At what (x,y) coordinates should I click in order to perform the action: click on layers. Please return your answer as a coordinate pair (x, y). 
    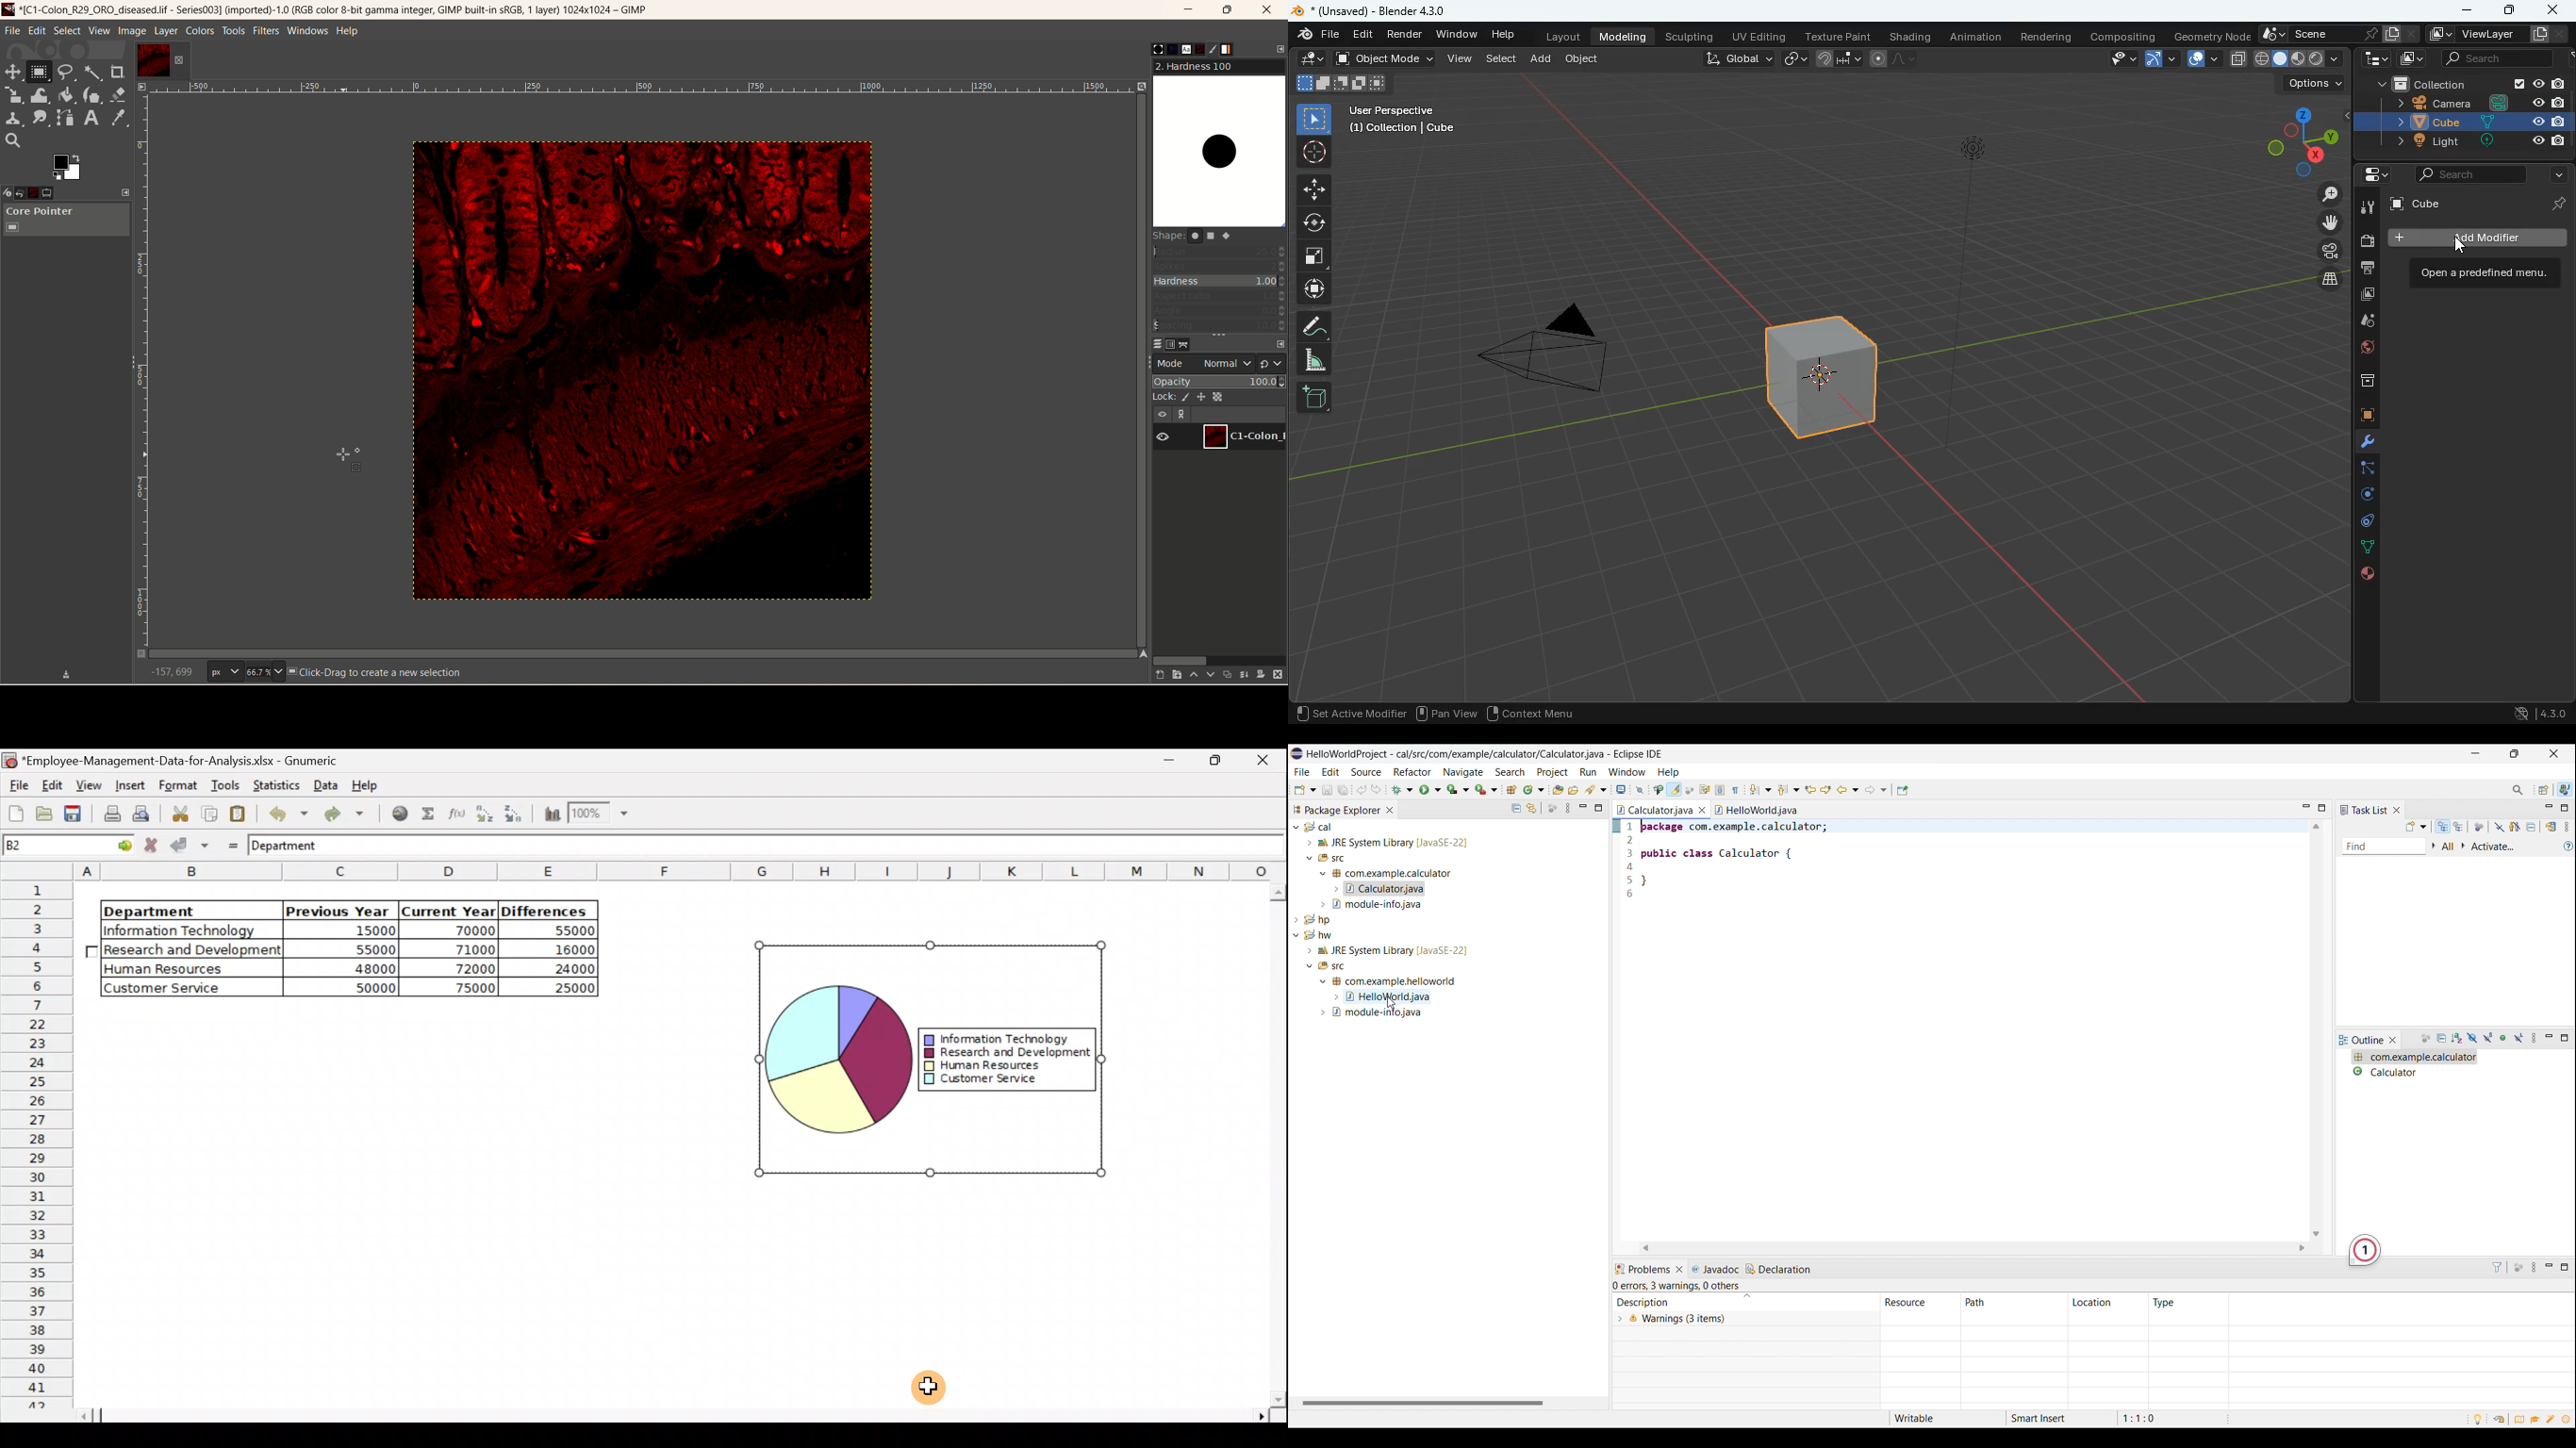
    Looking at the image, I should click on (2323, 282).